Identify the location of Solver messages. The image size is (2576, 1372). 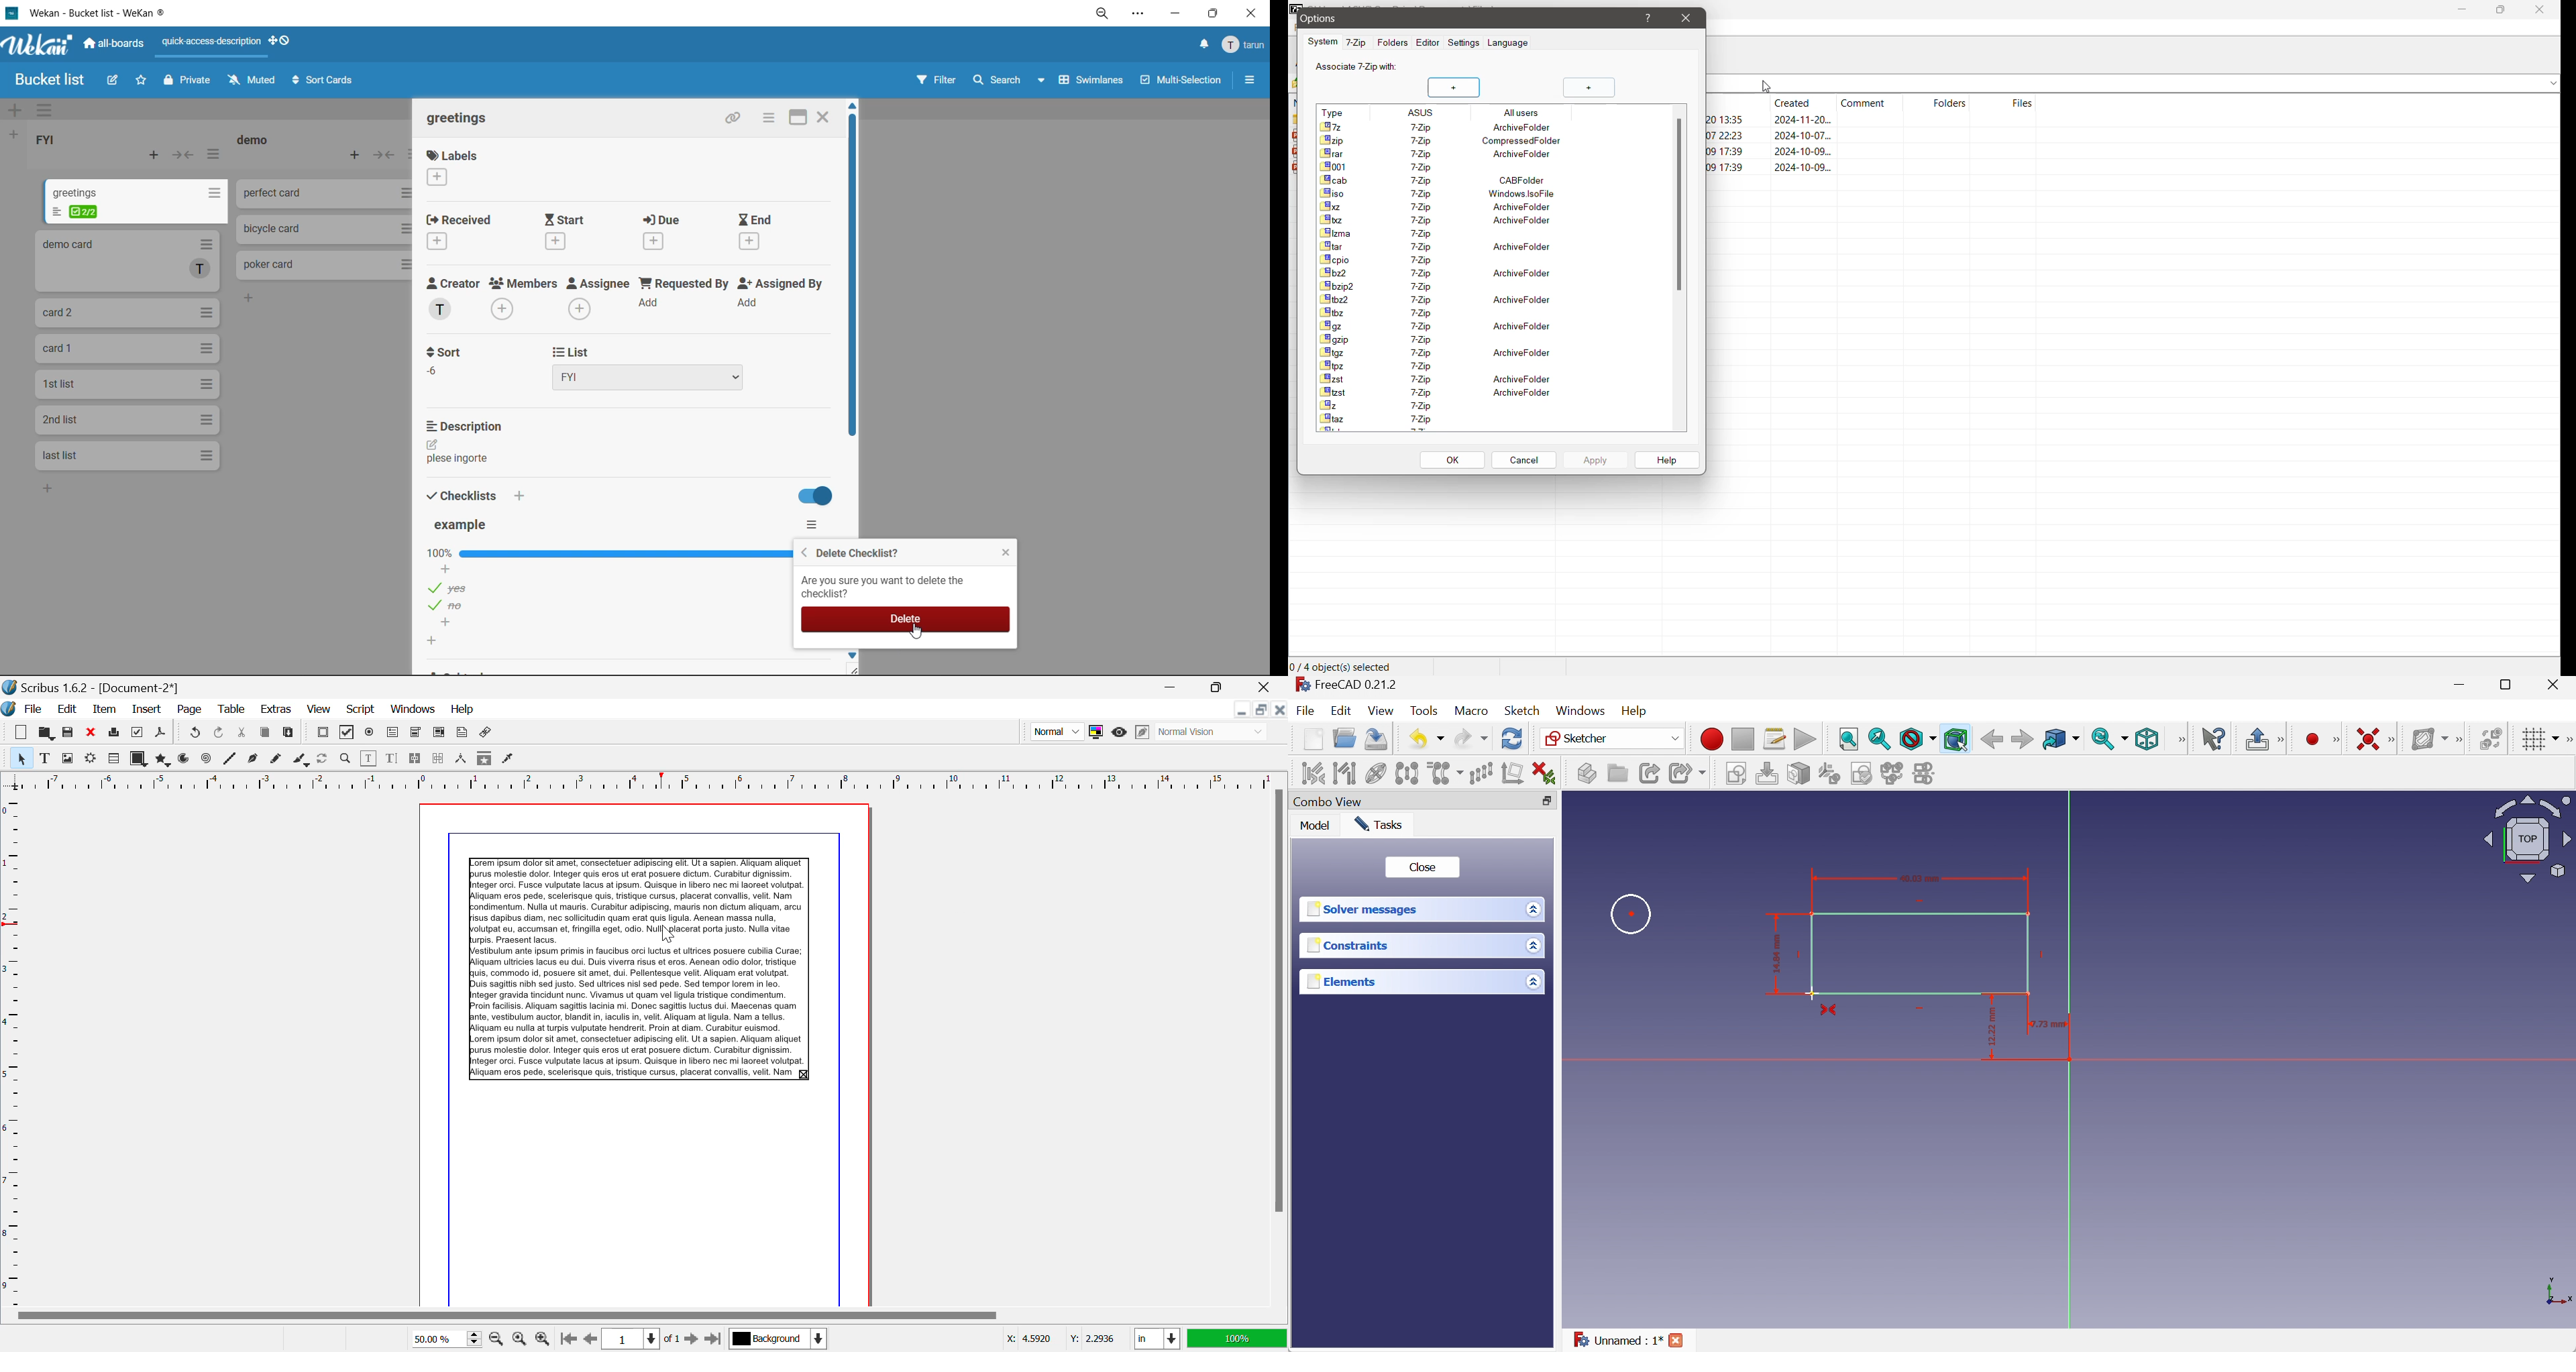
(1364, 909).